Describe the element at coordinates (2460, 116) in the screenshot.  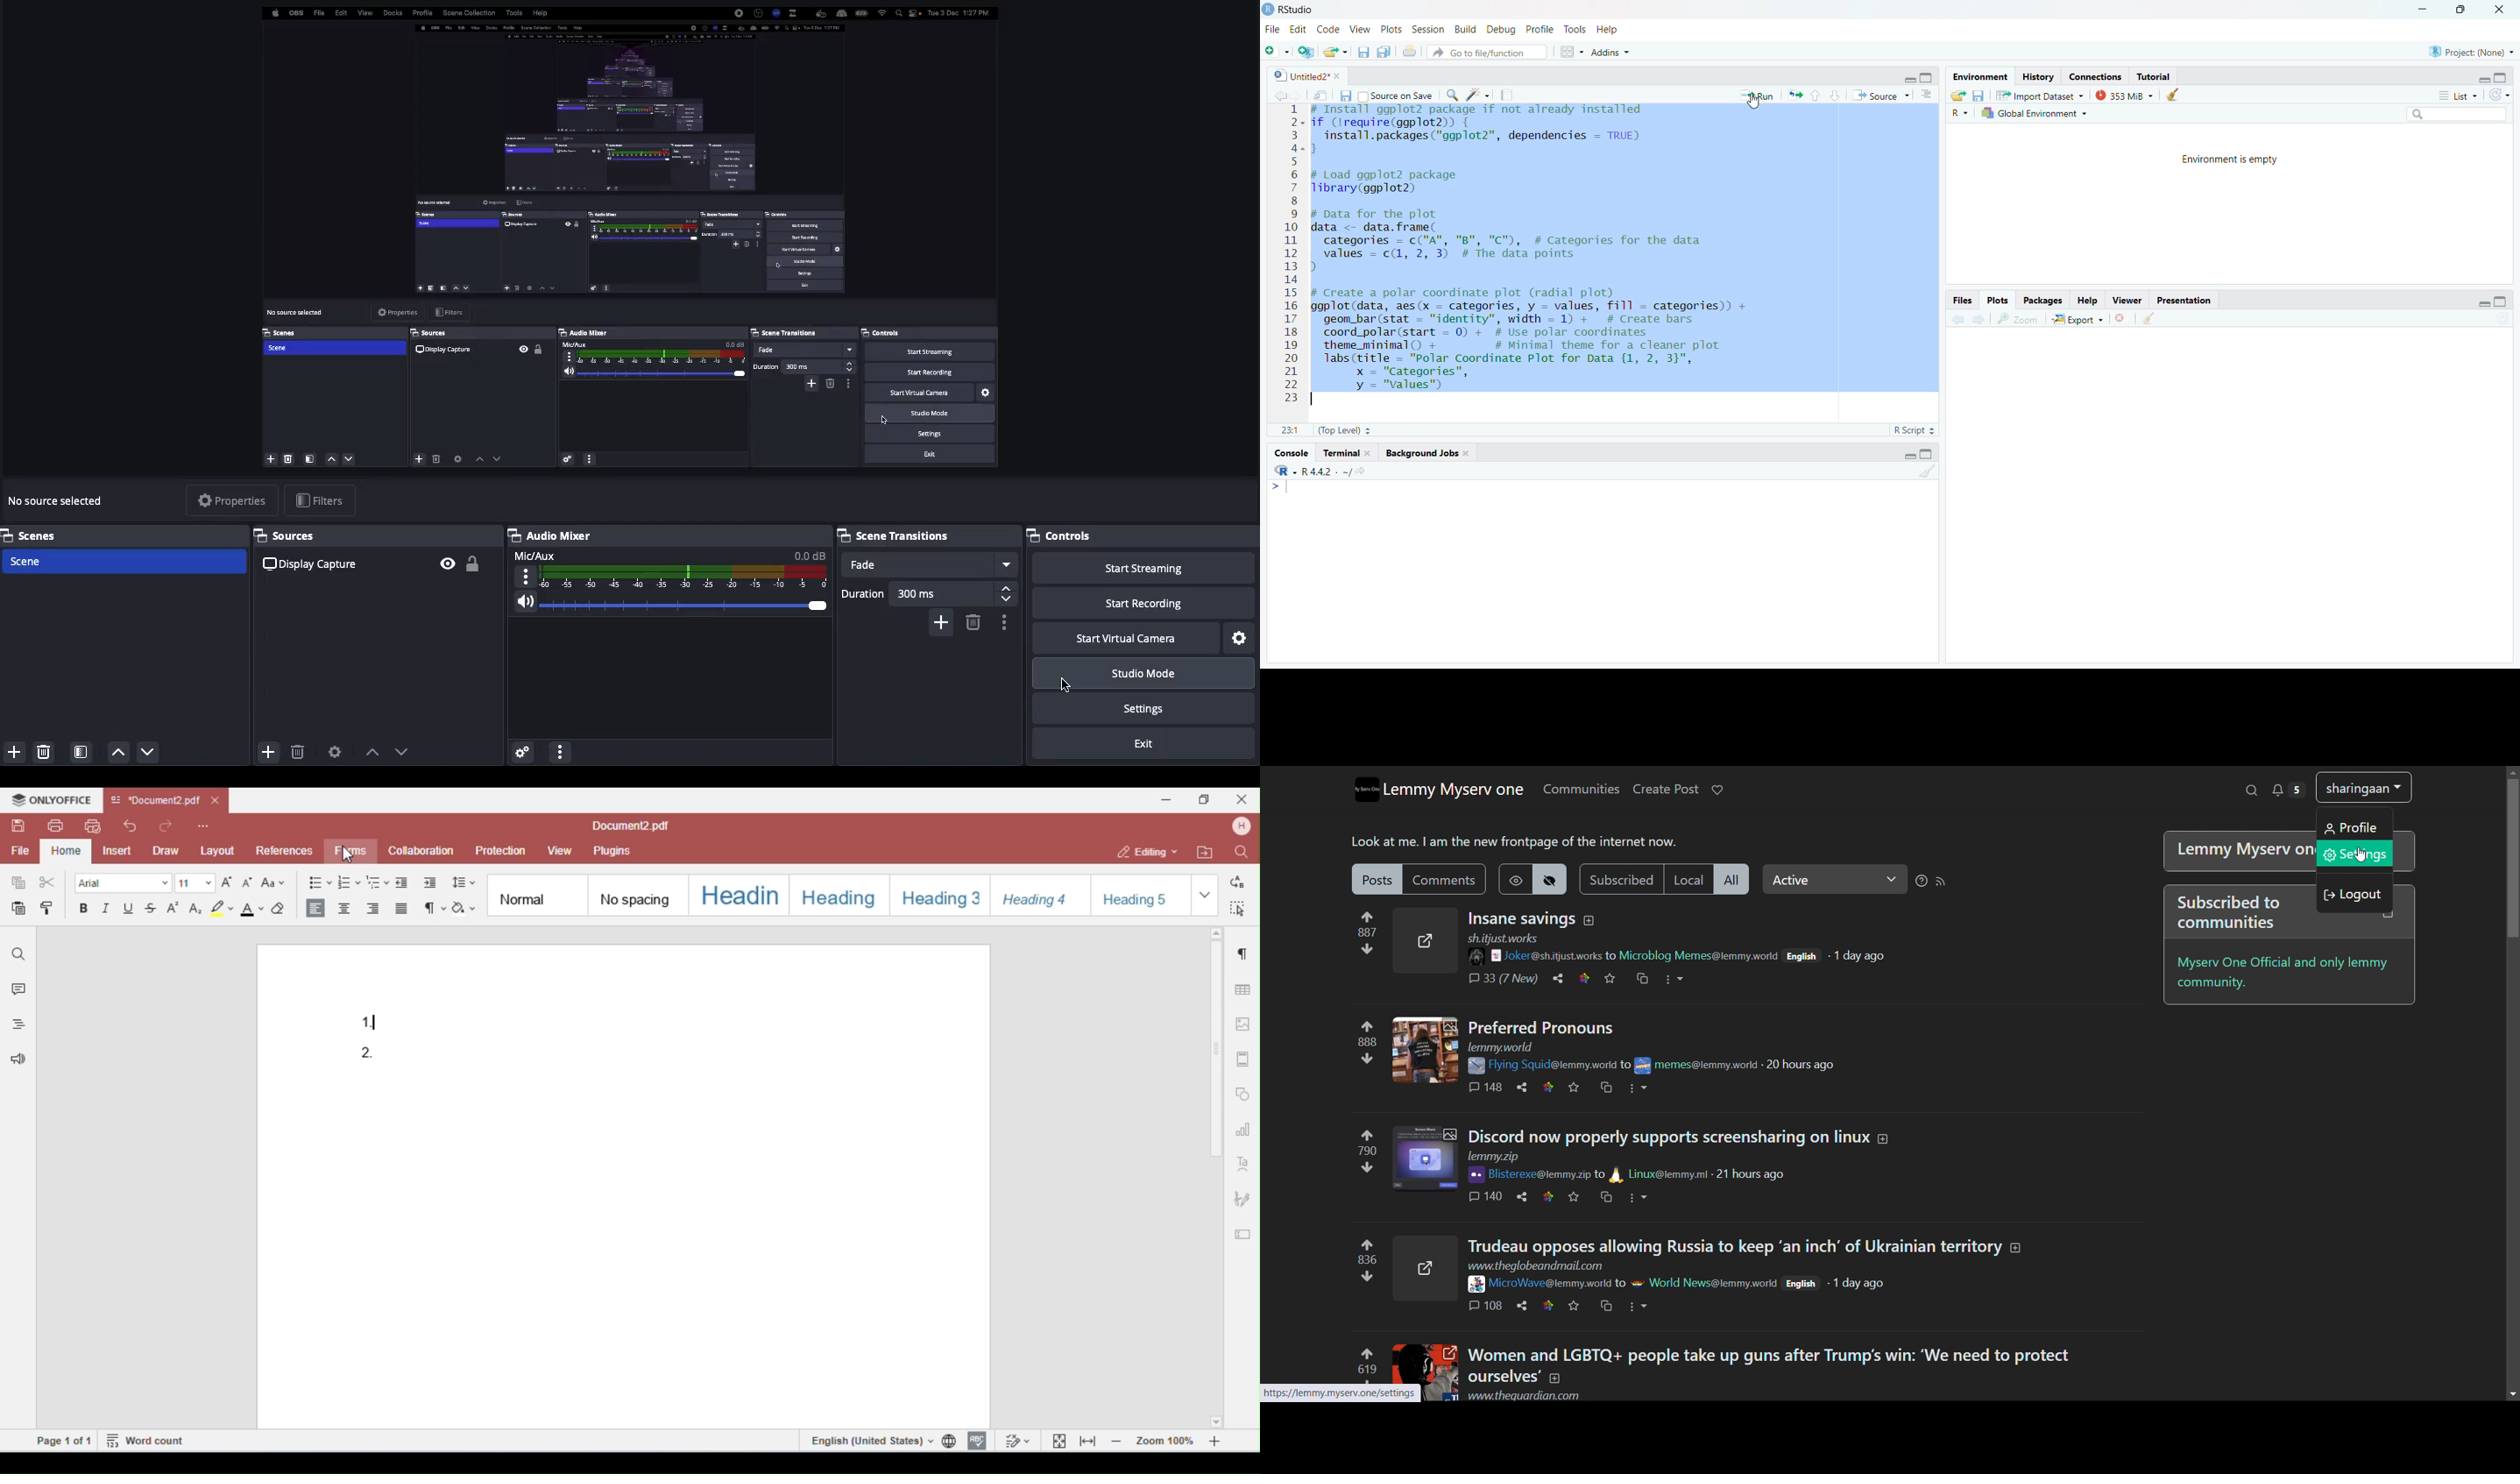
I see `search bar` at that location.